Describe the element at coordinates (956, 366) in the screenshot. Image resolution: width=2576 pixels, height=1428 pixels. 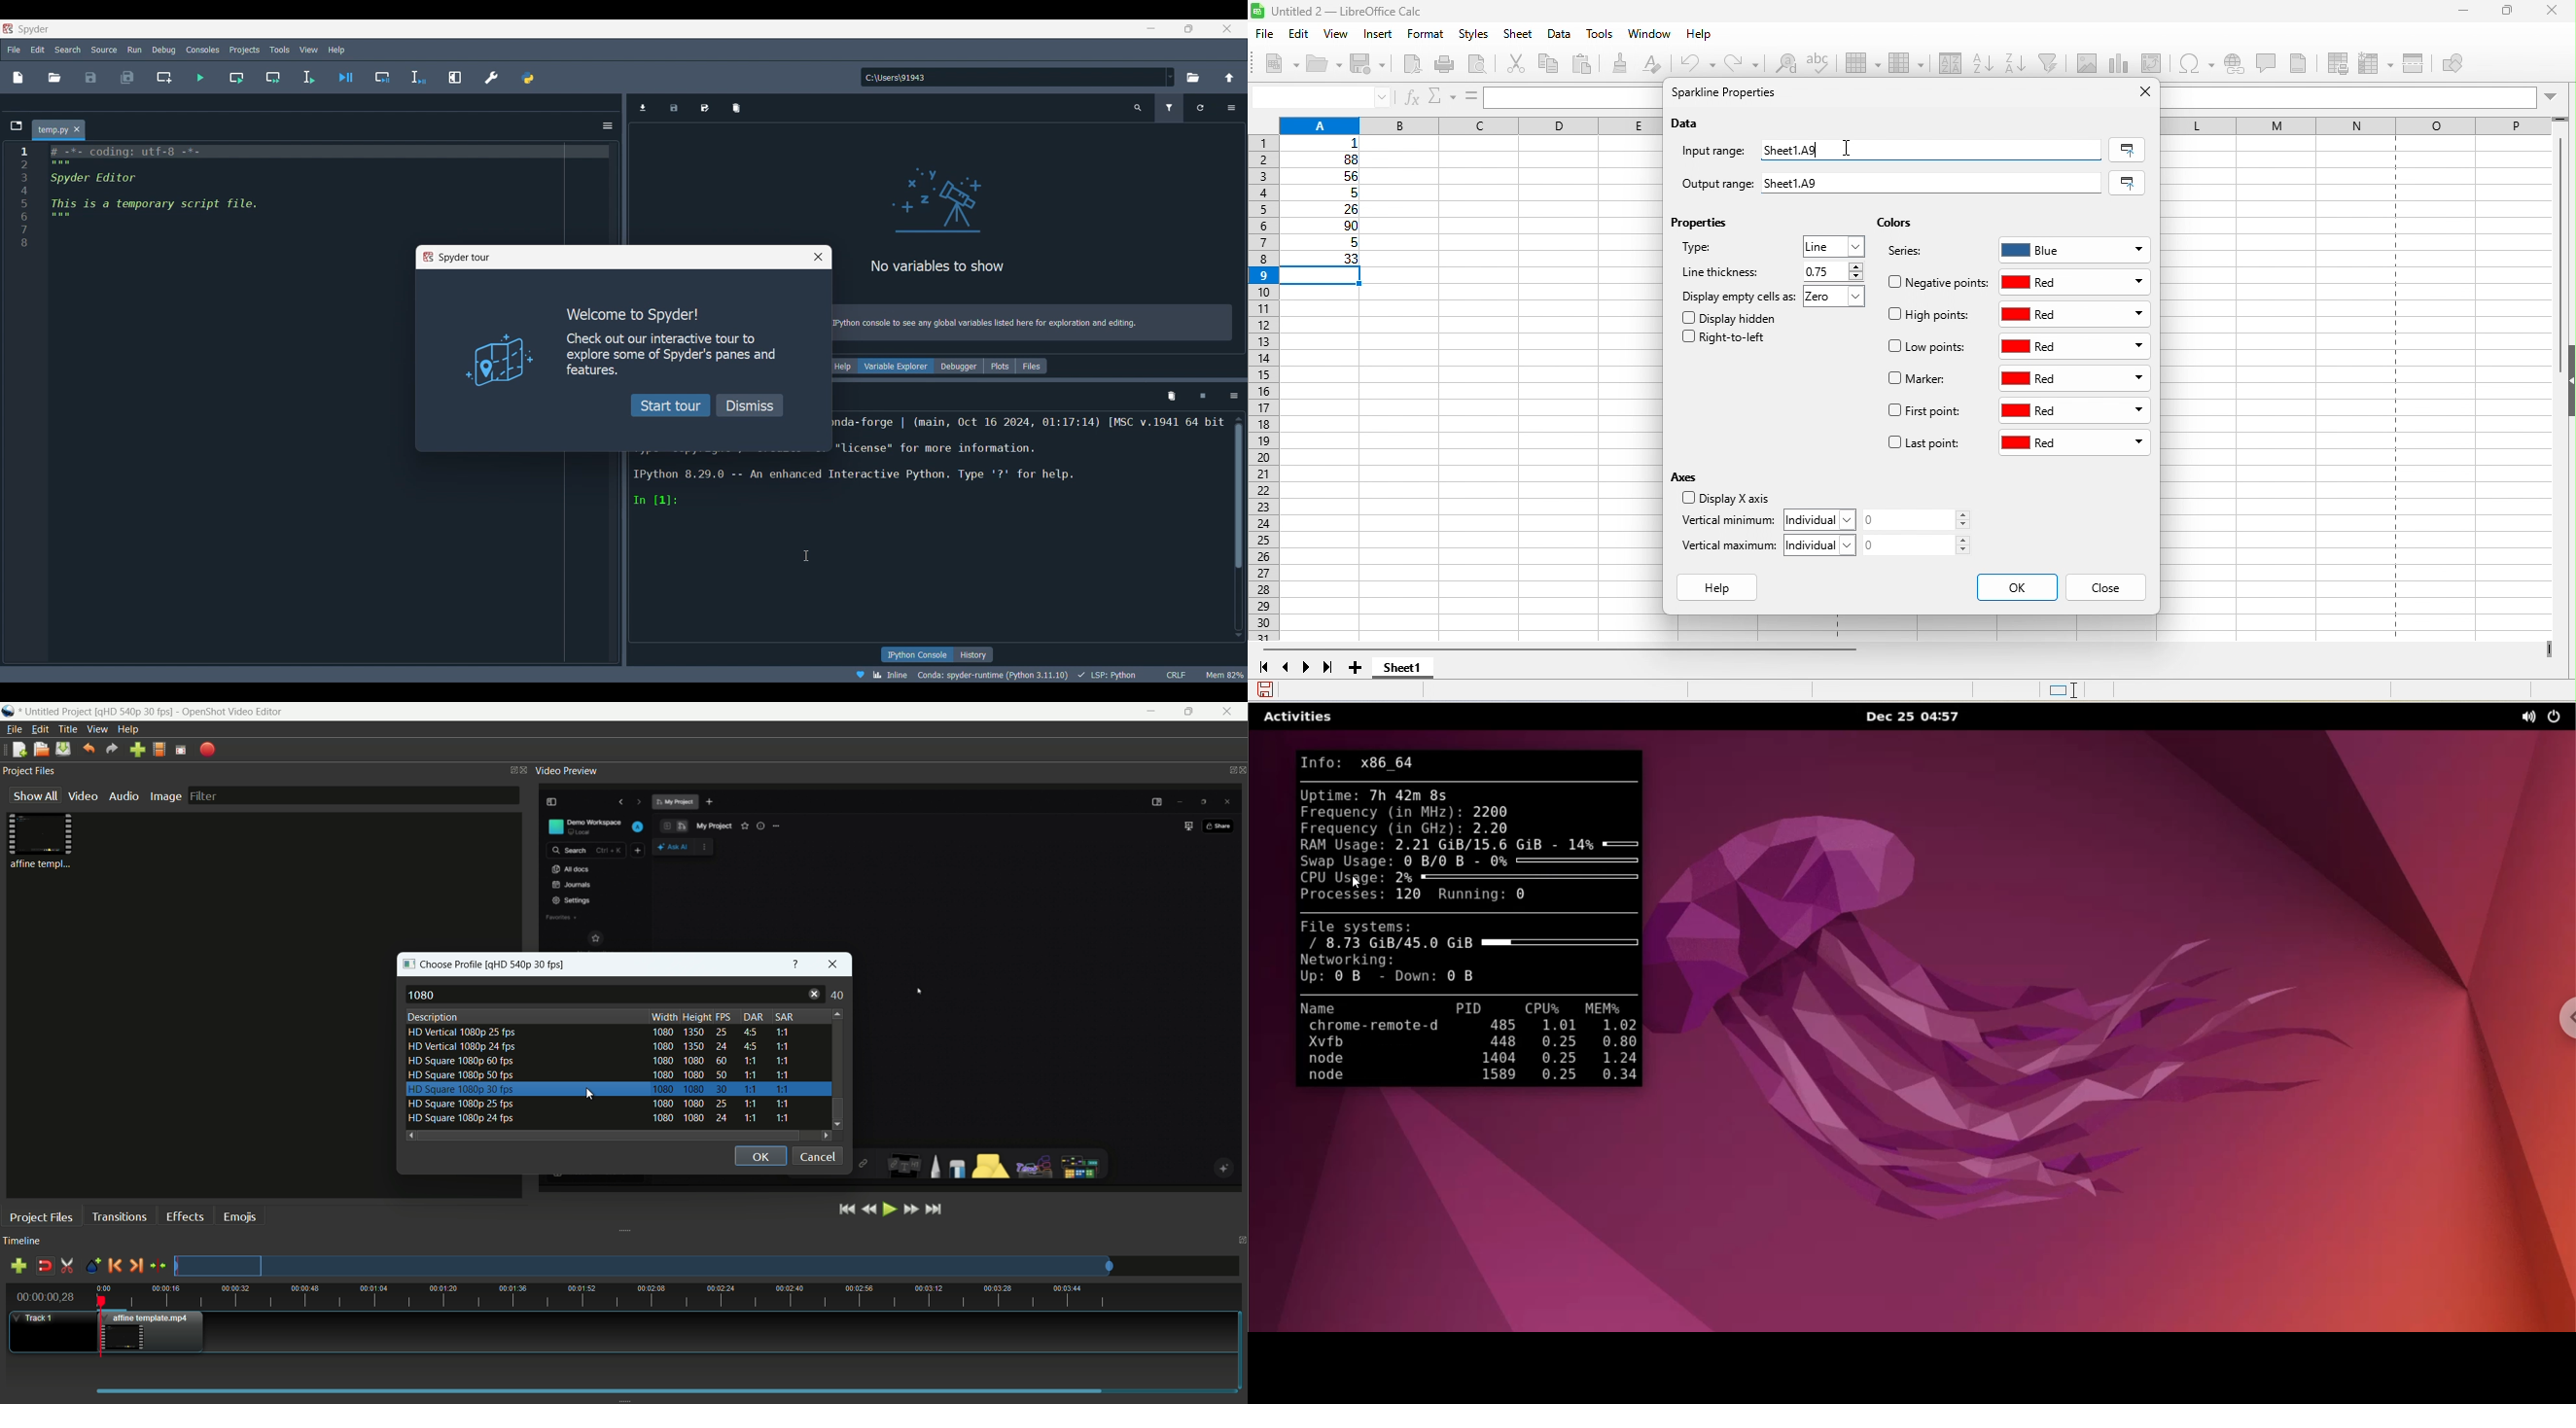
I see `Debugger` at that location.